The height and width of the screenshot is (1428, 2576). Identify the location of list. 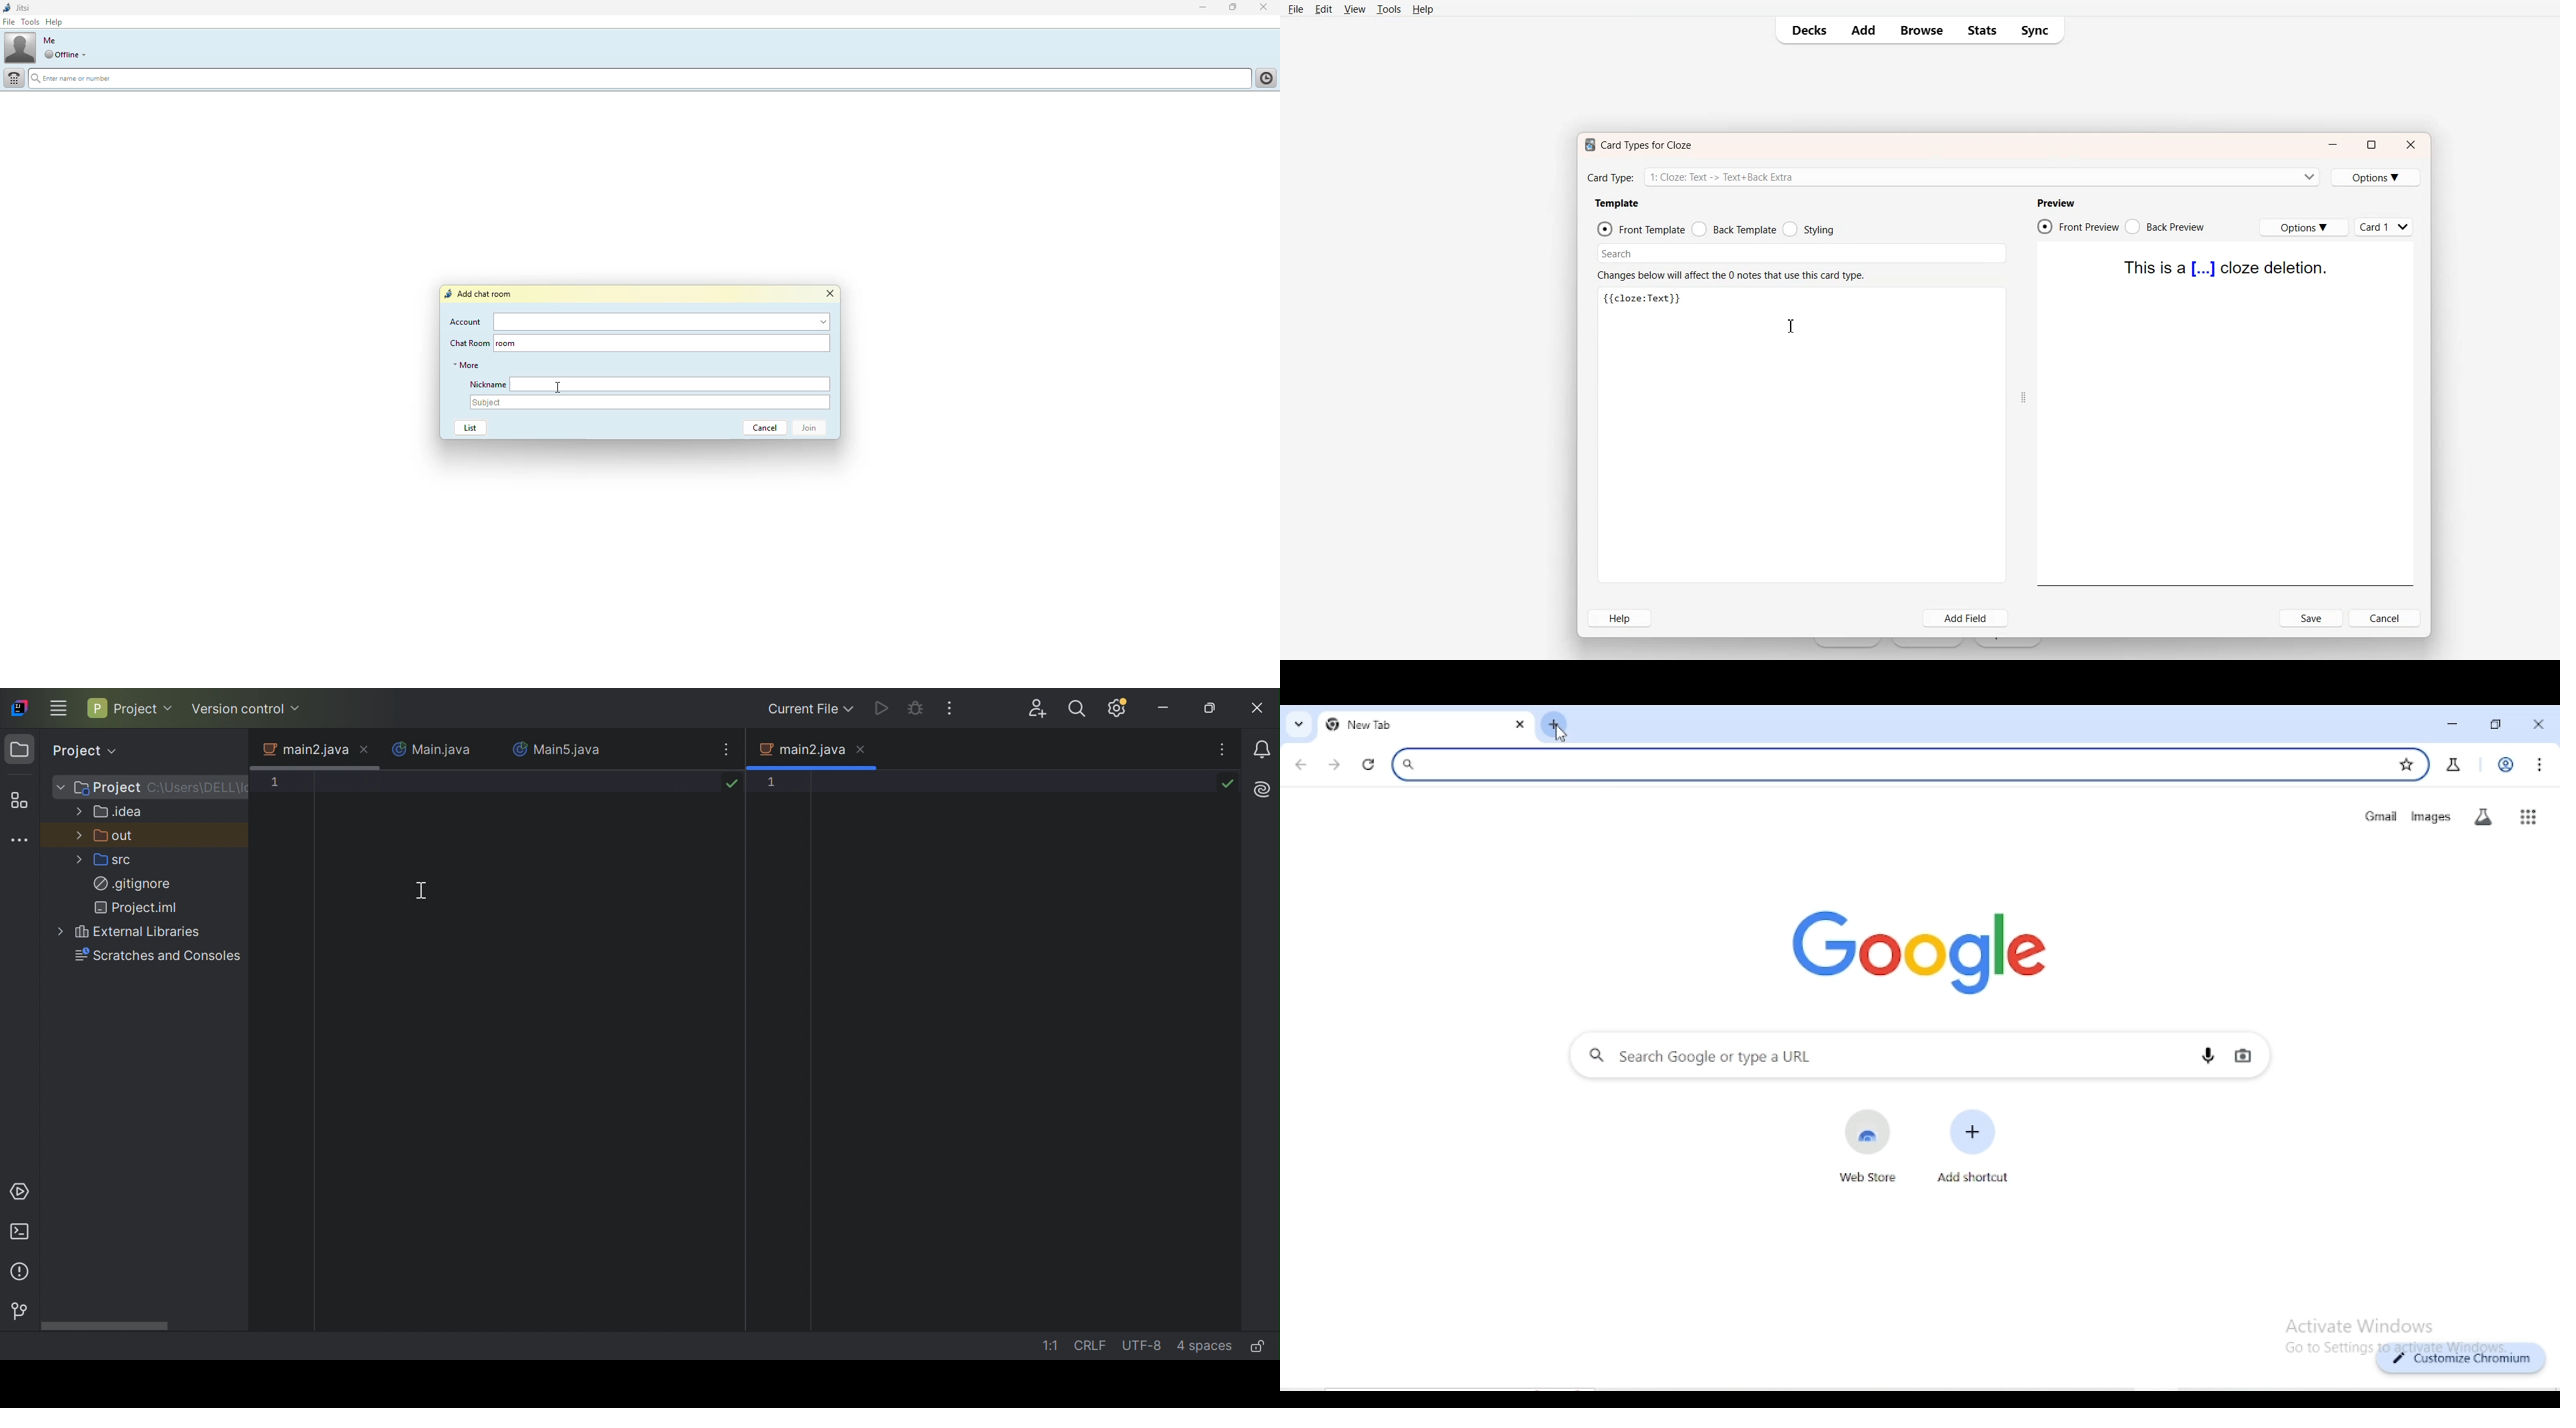
(467, 429).